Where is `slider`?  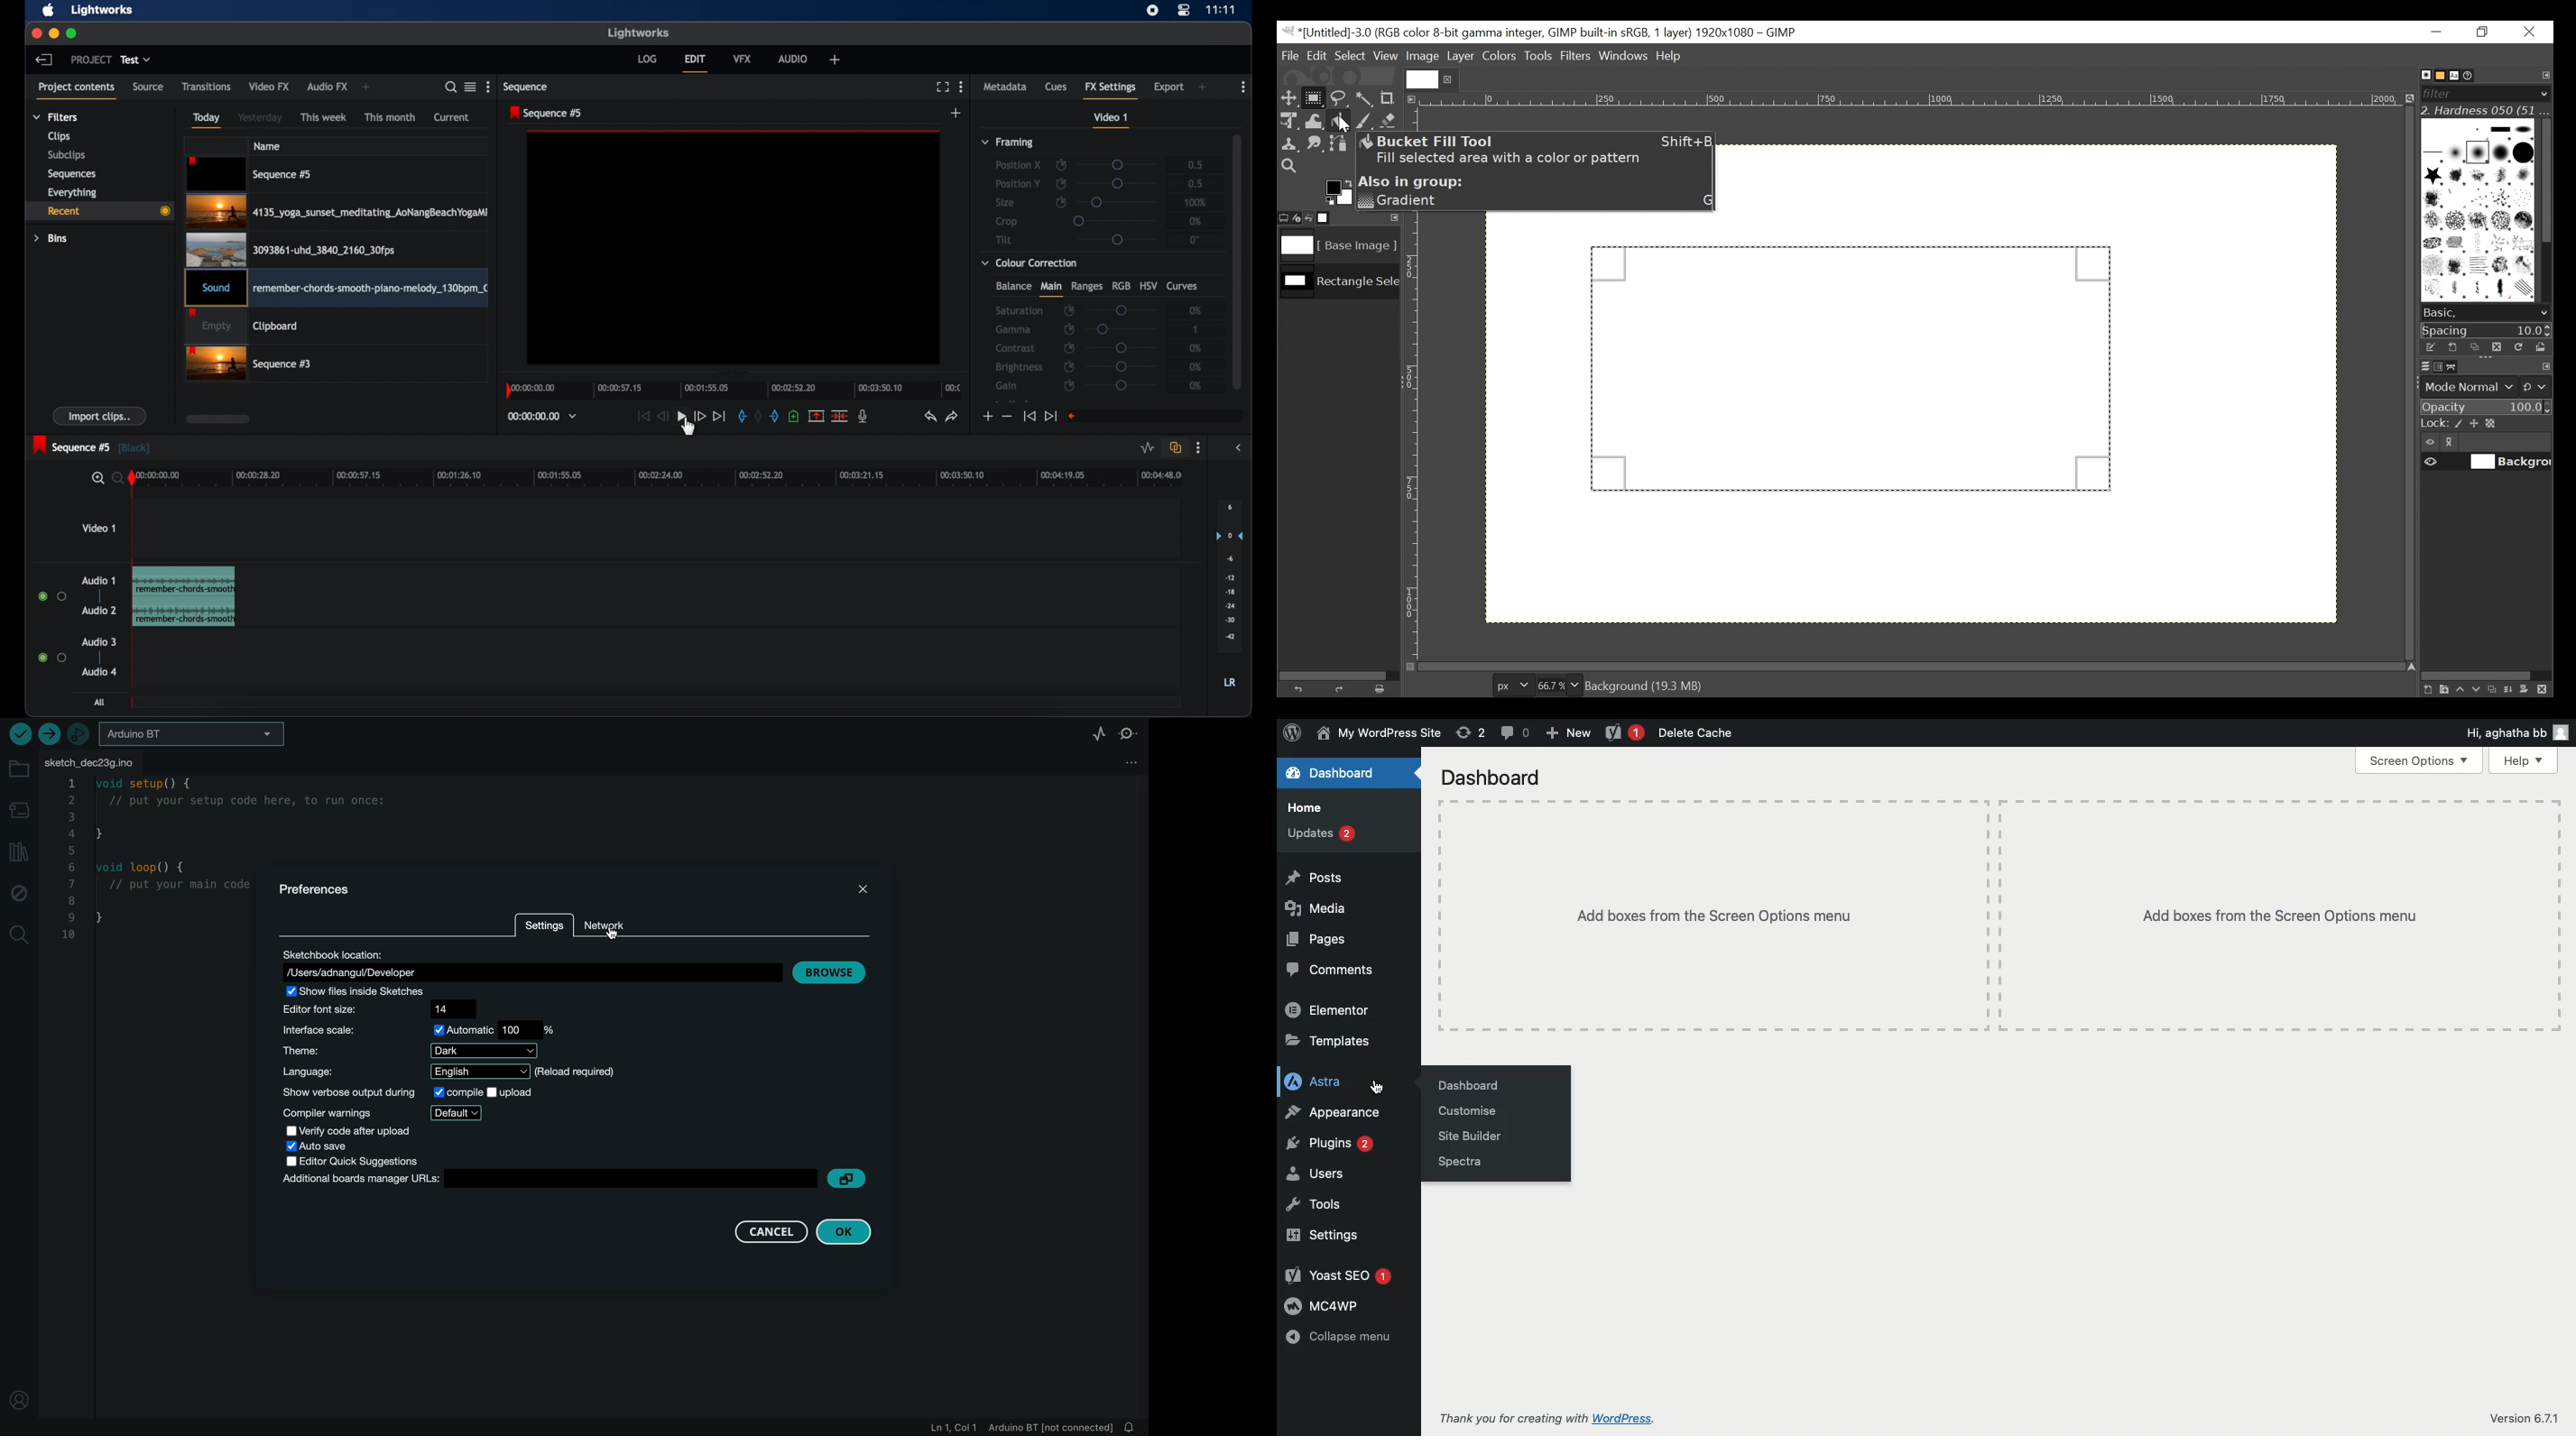
slider is located at coordinates (1119, 203).